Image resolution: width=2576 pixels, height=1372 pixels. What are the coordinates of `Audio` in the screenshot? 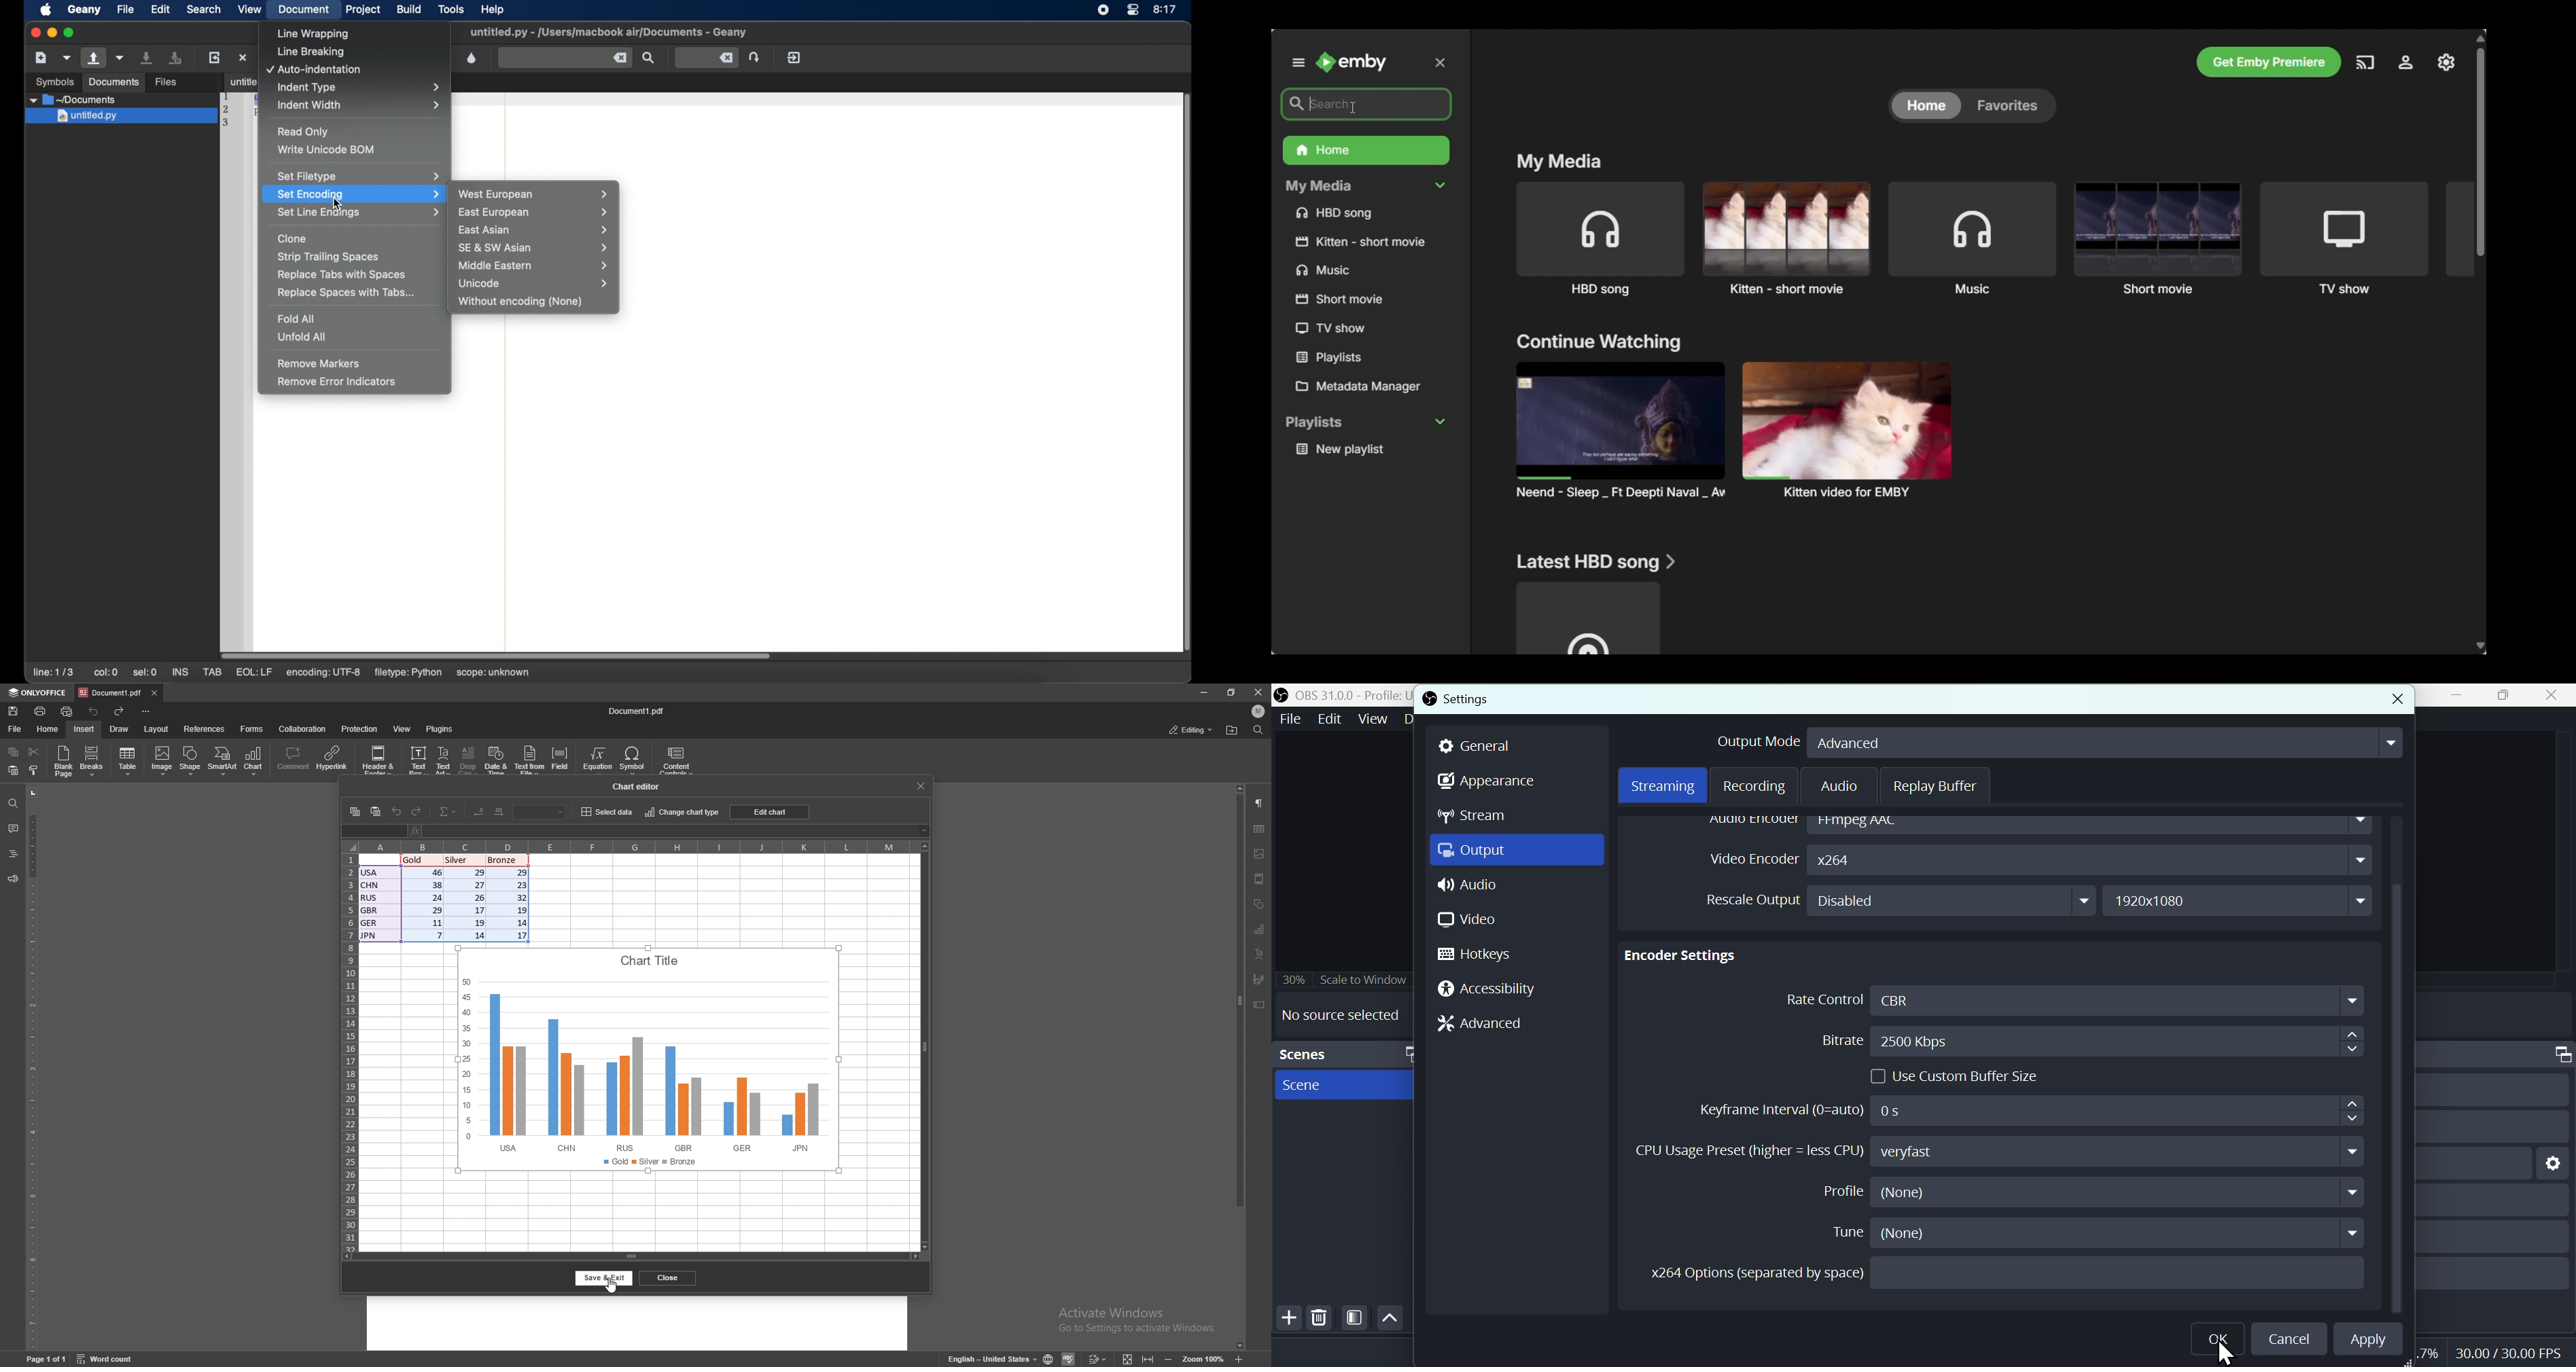 It's located at (1516, 883).